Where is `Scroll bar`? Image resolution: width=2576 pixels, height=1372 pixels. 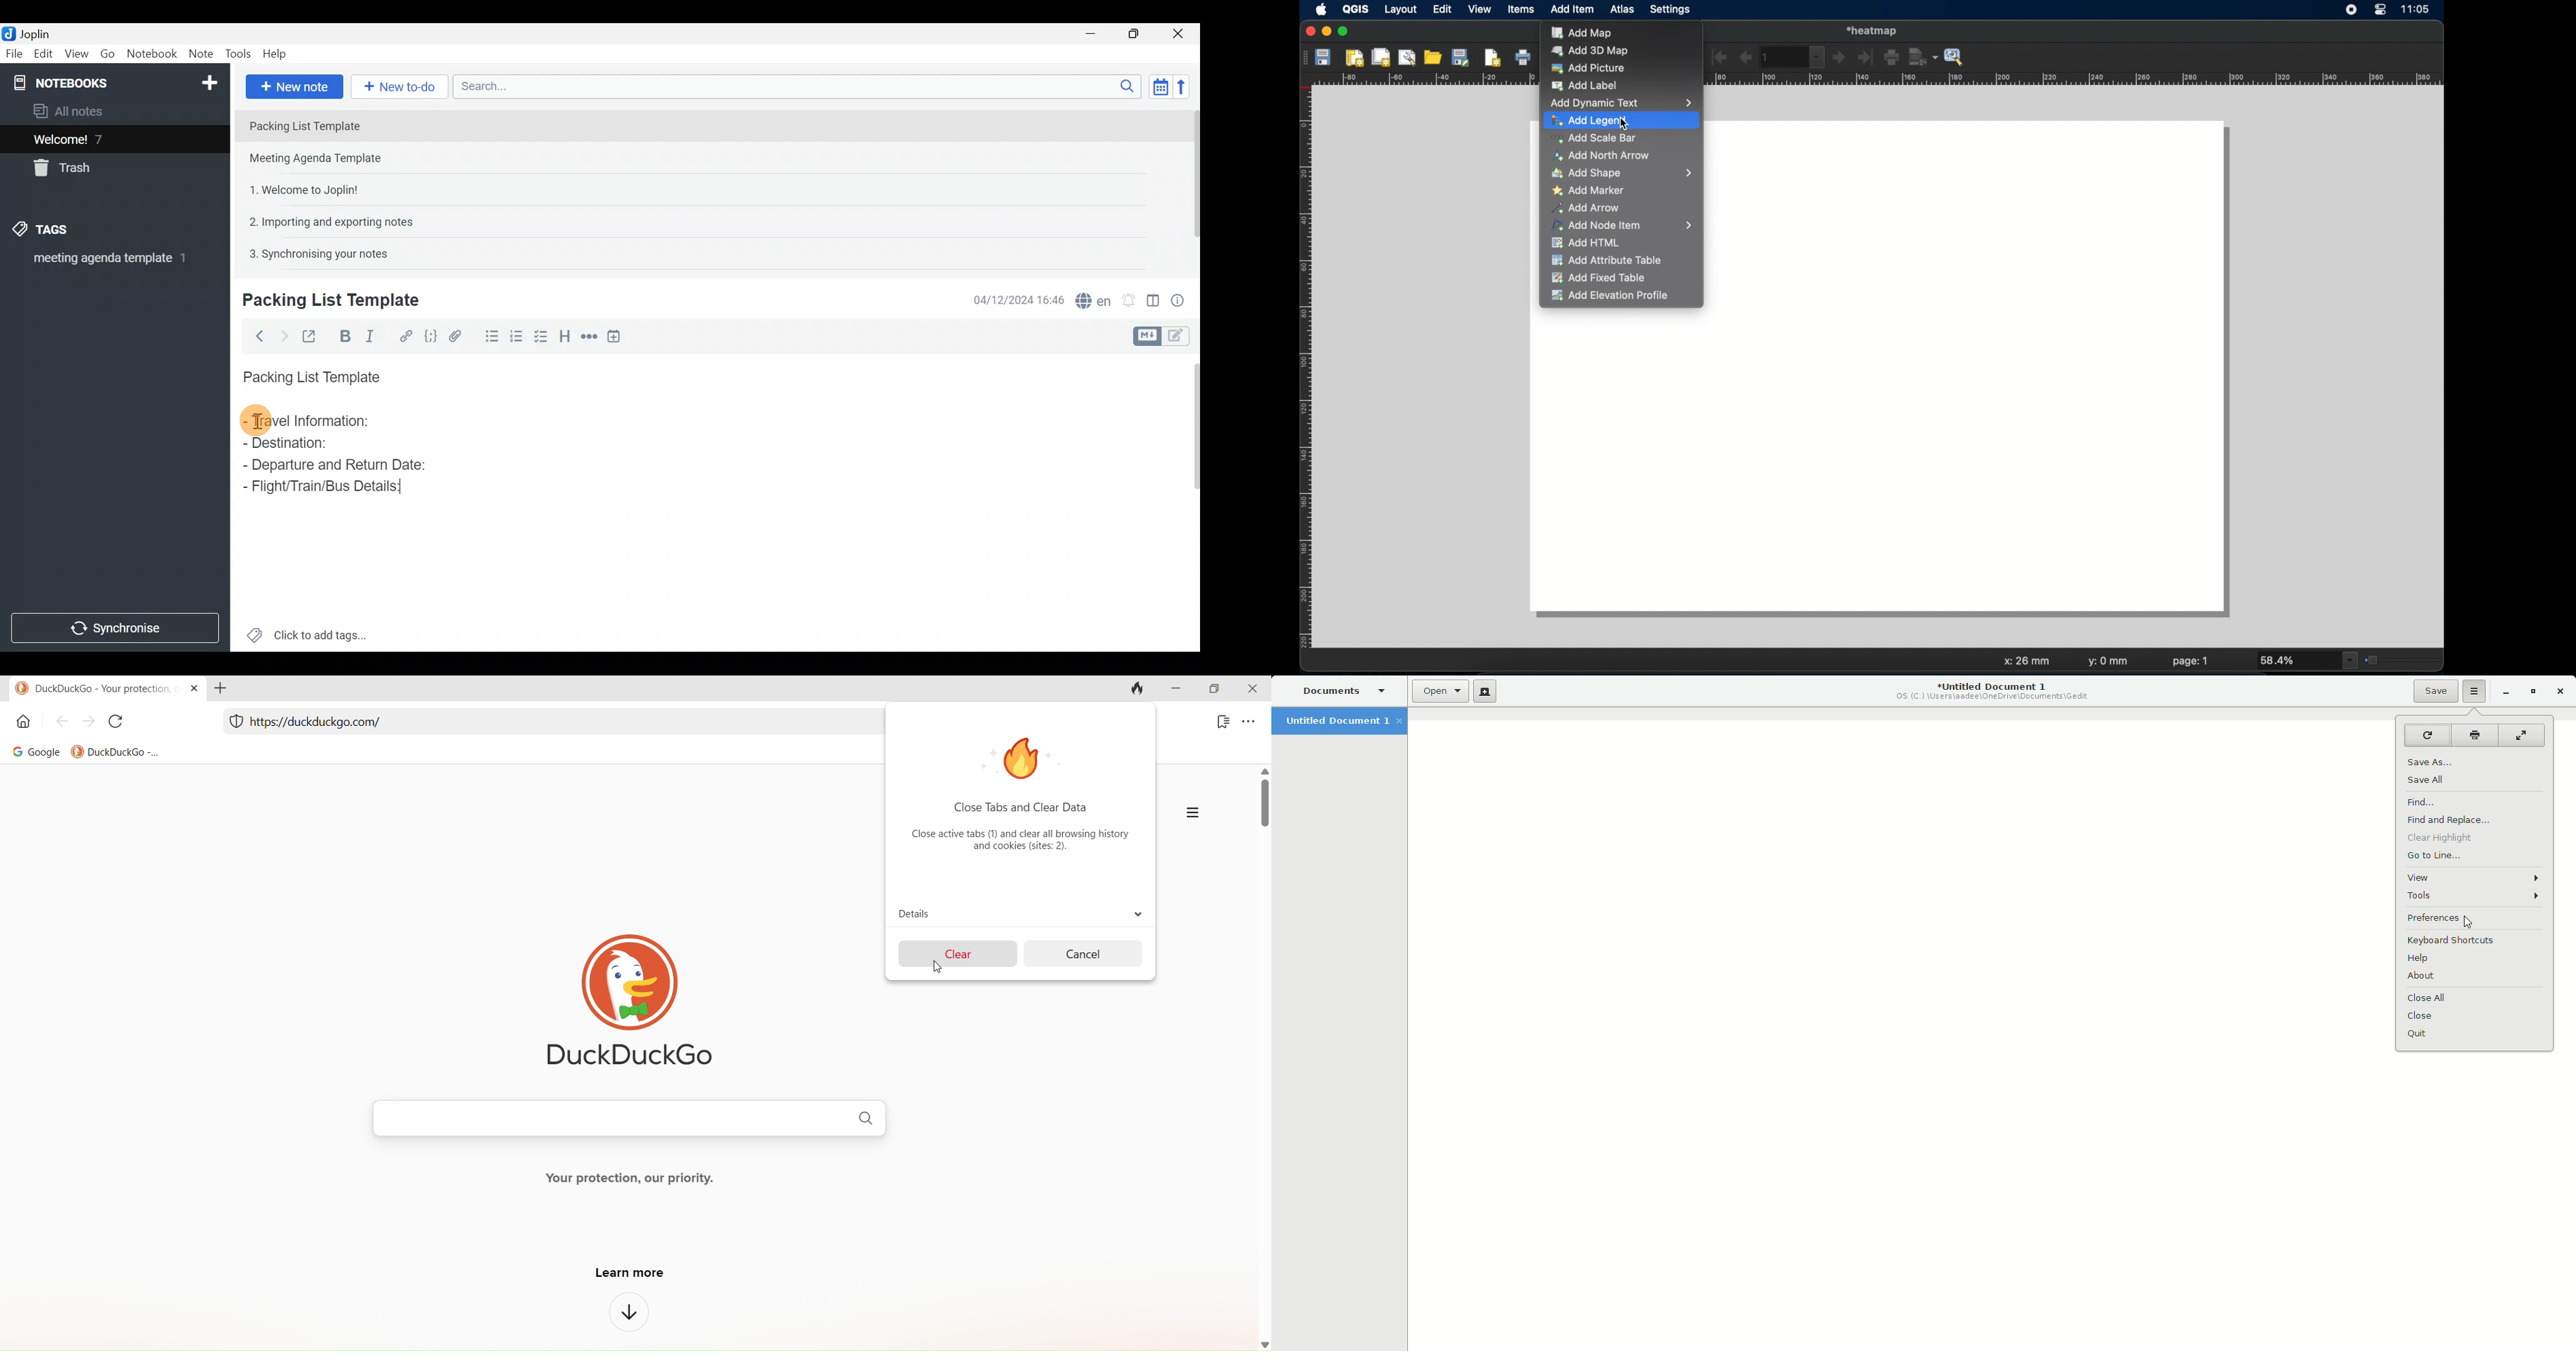
Scroll bar is located at coordinates (1190, 501).